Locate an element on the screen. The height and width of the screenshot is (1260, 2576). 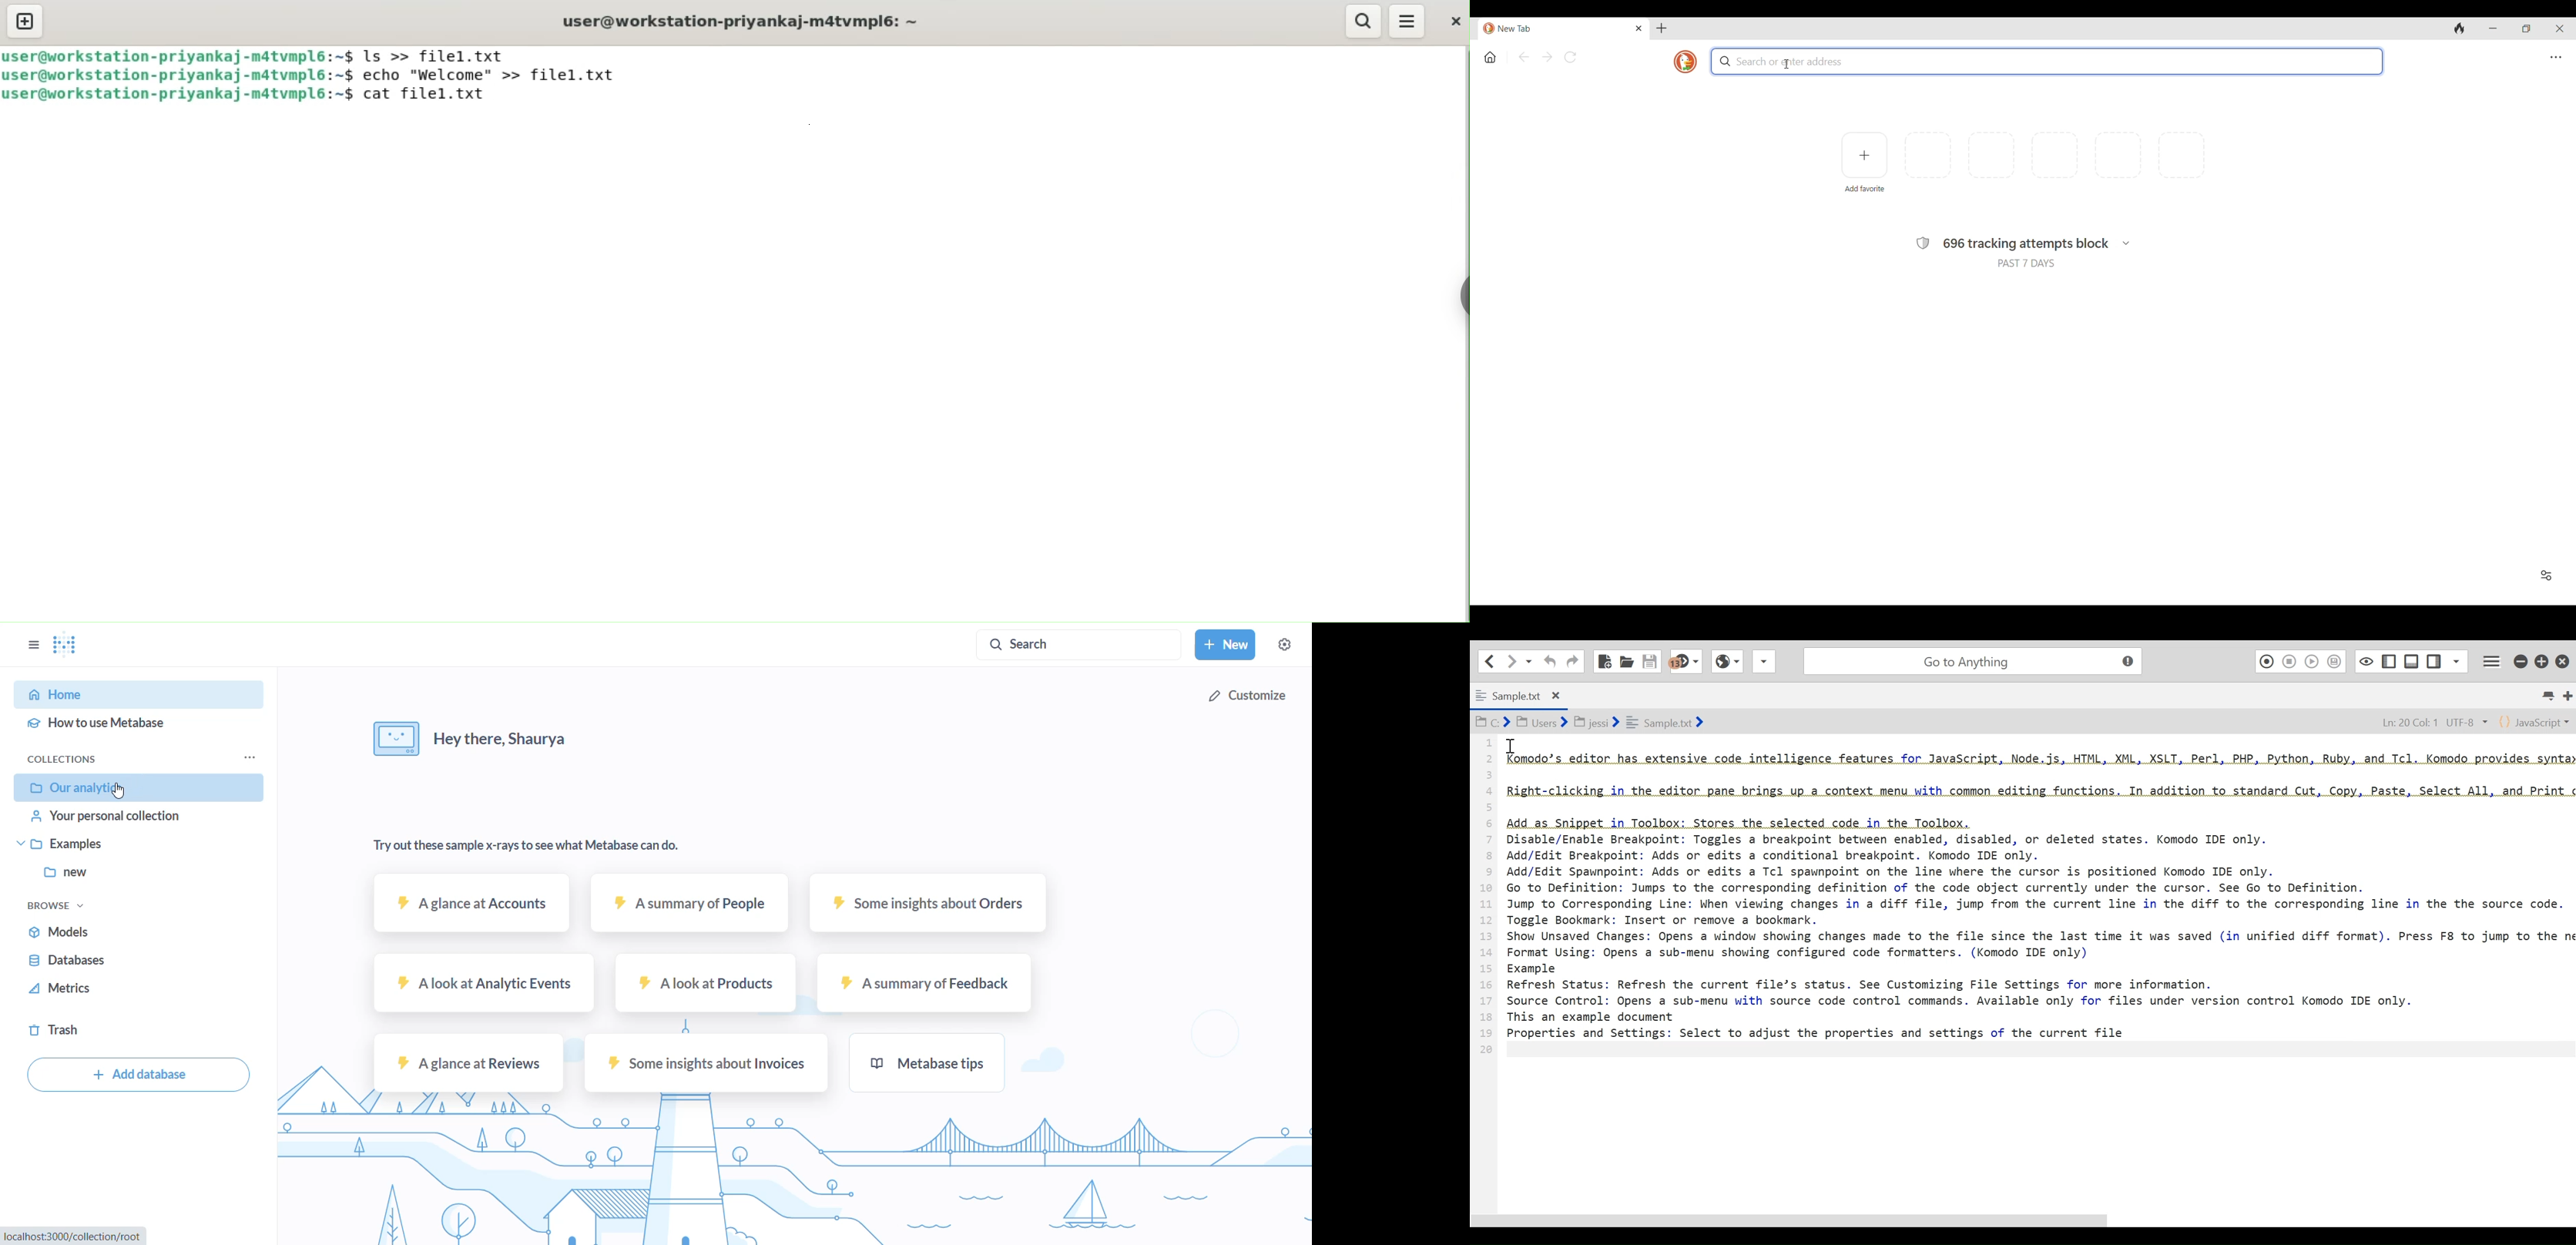
how to use metabase is located at coordinates (137, 725).